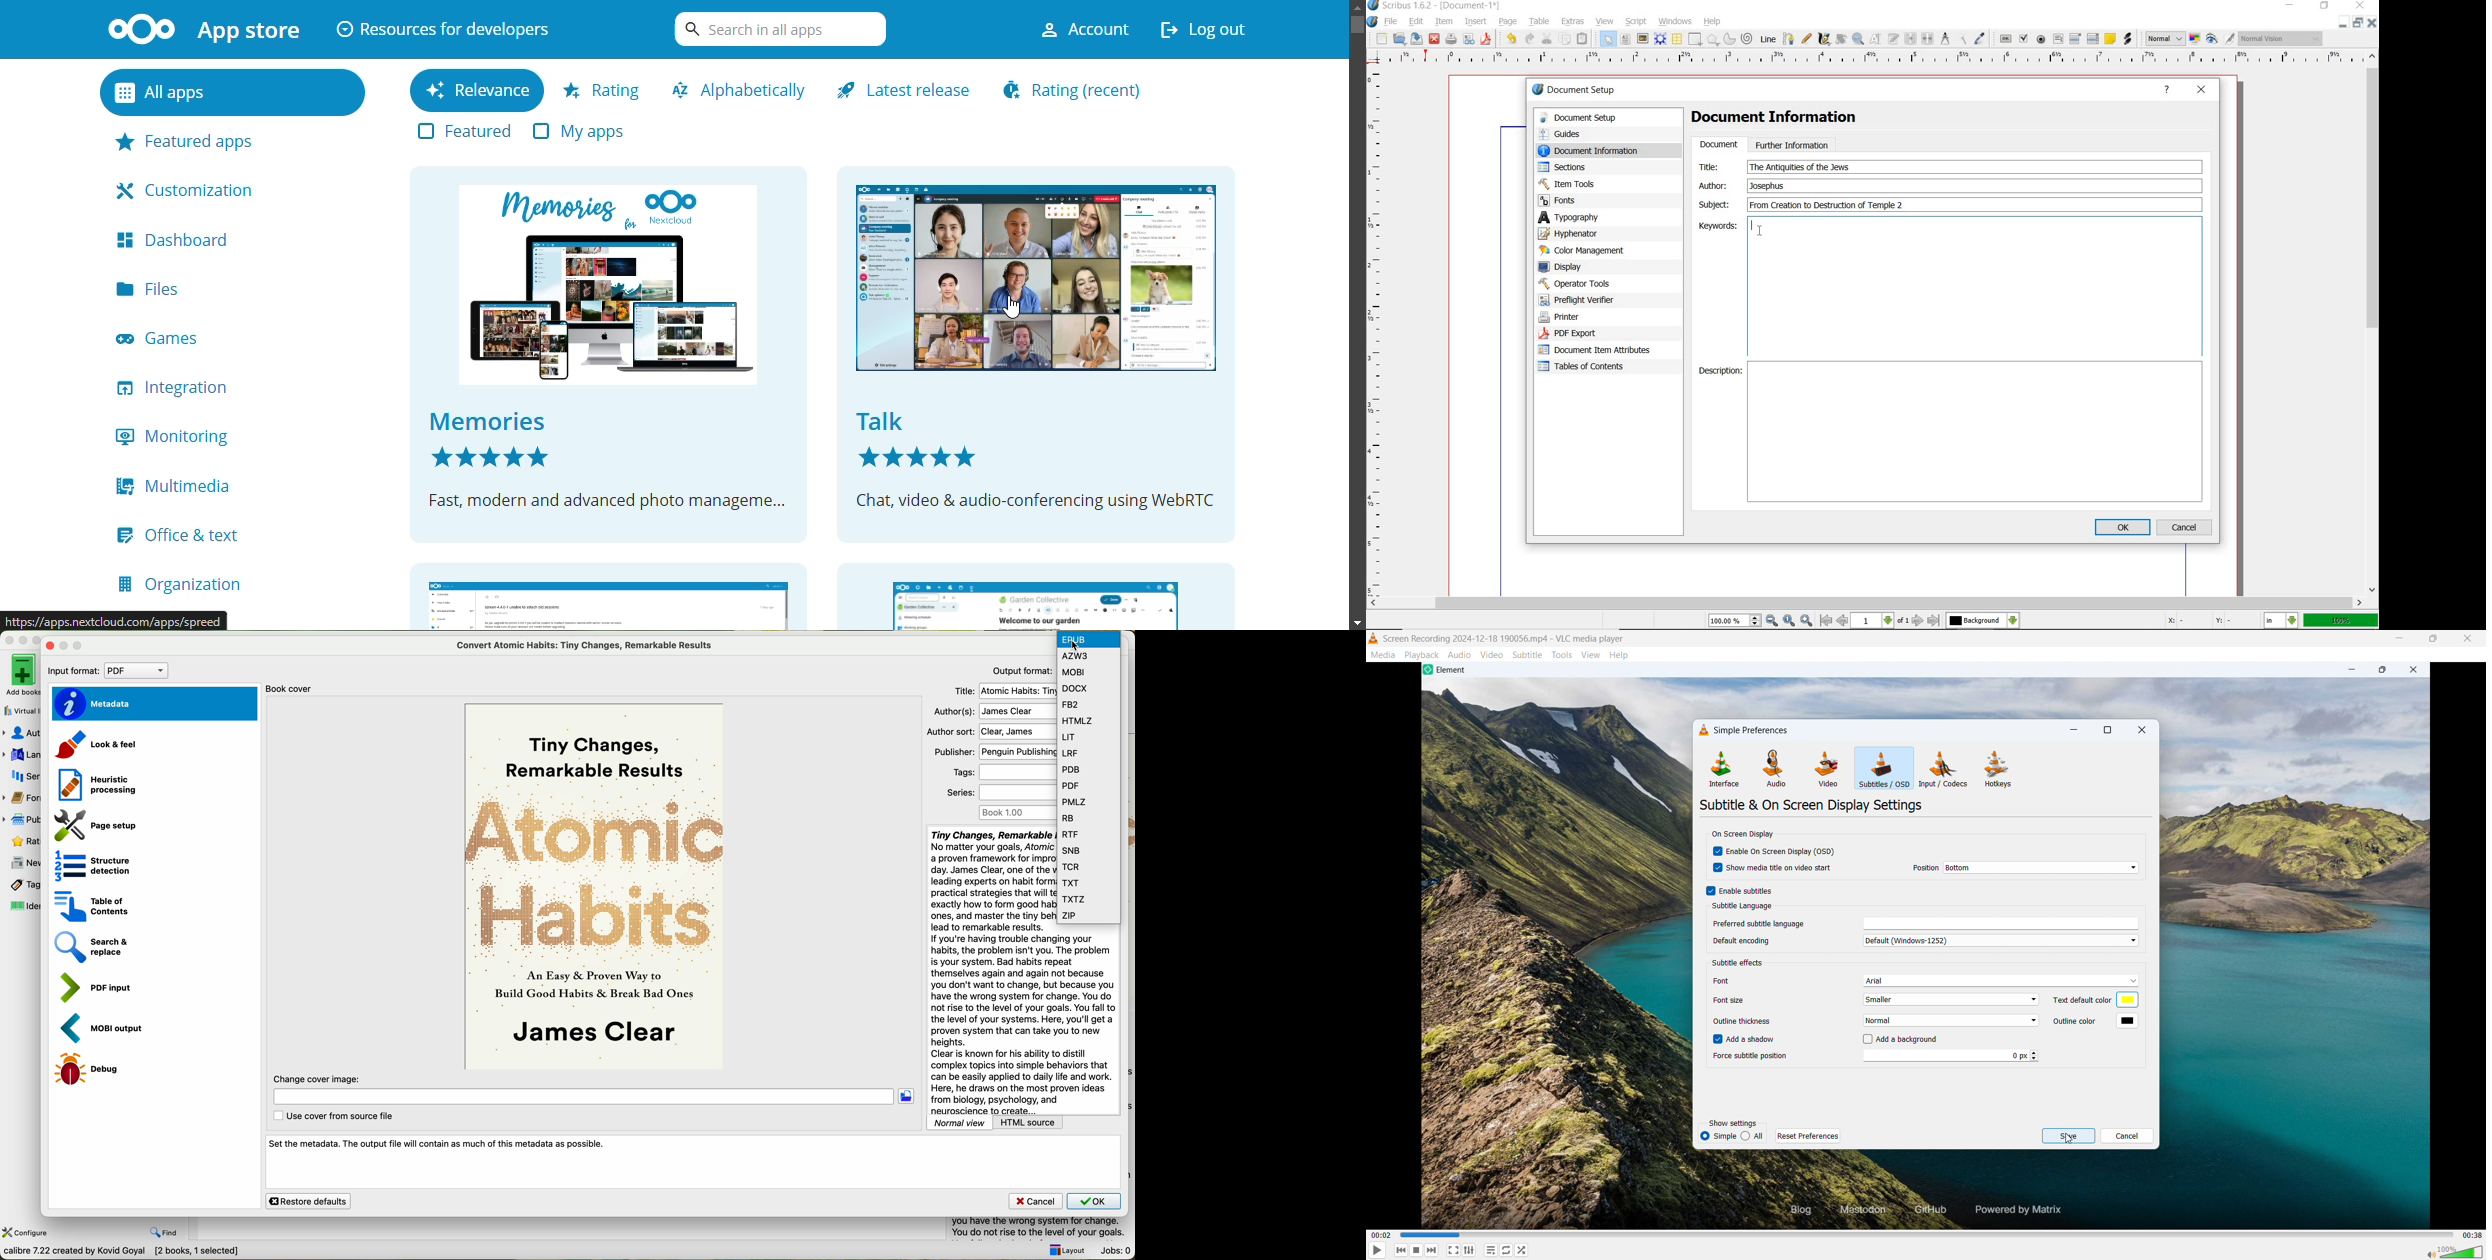 The height and width of the screenshot is (1260, 2492). What do you see at coordinates (182, 388) in the screenshot?
I see `integration` at bounding box center [182, 388].